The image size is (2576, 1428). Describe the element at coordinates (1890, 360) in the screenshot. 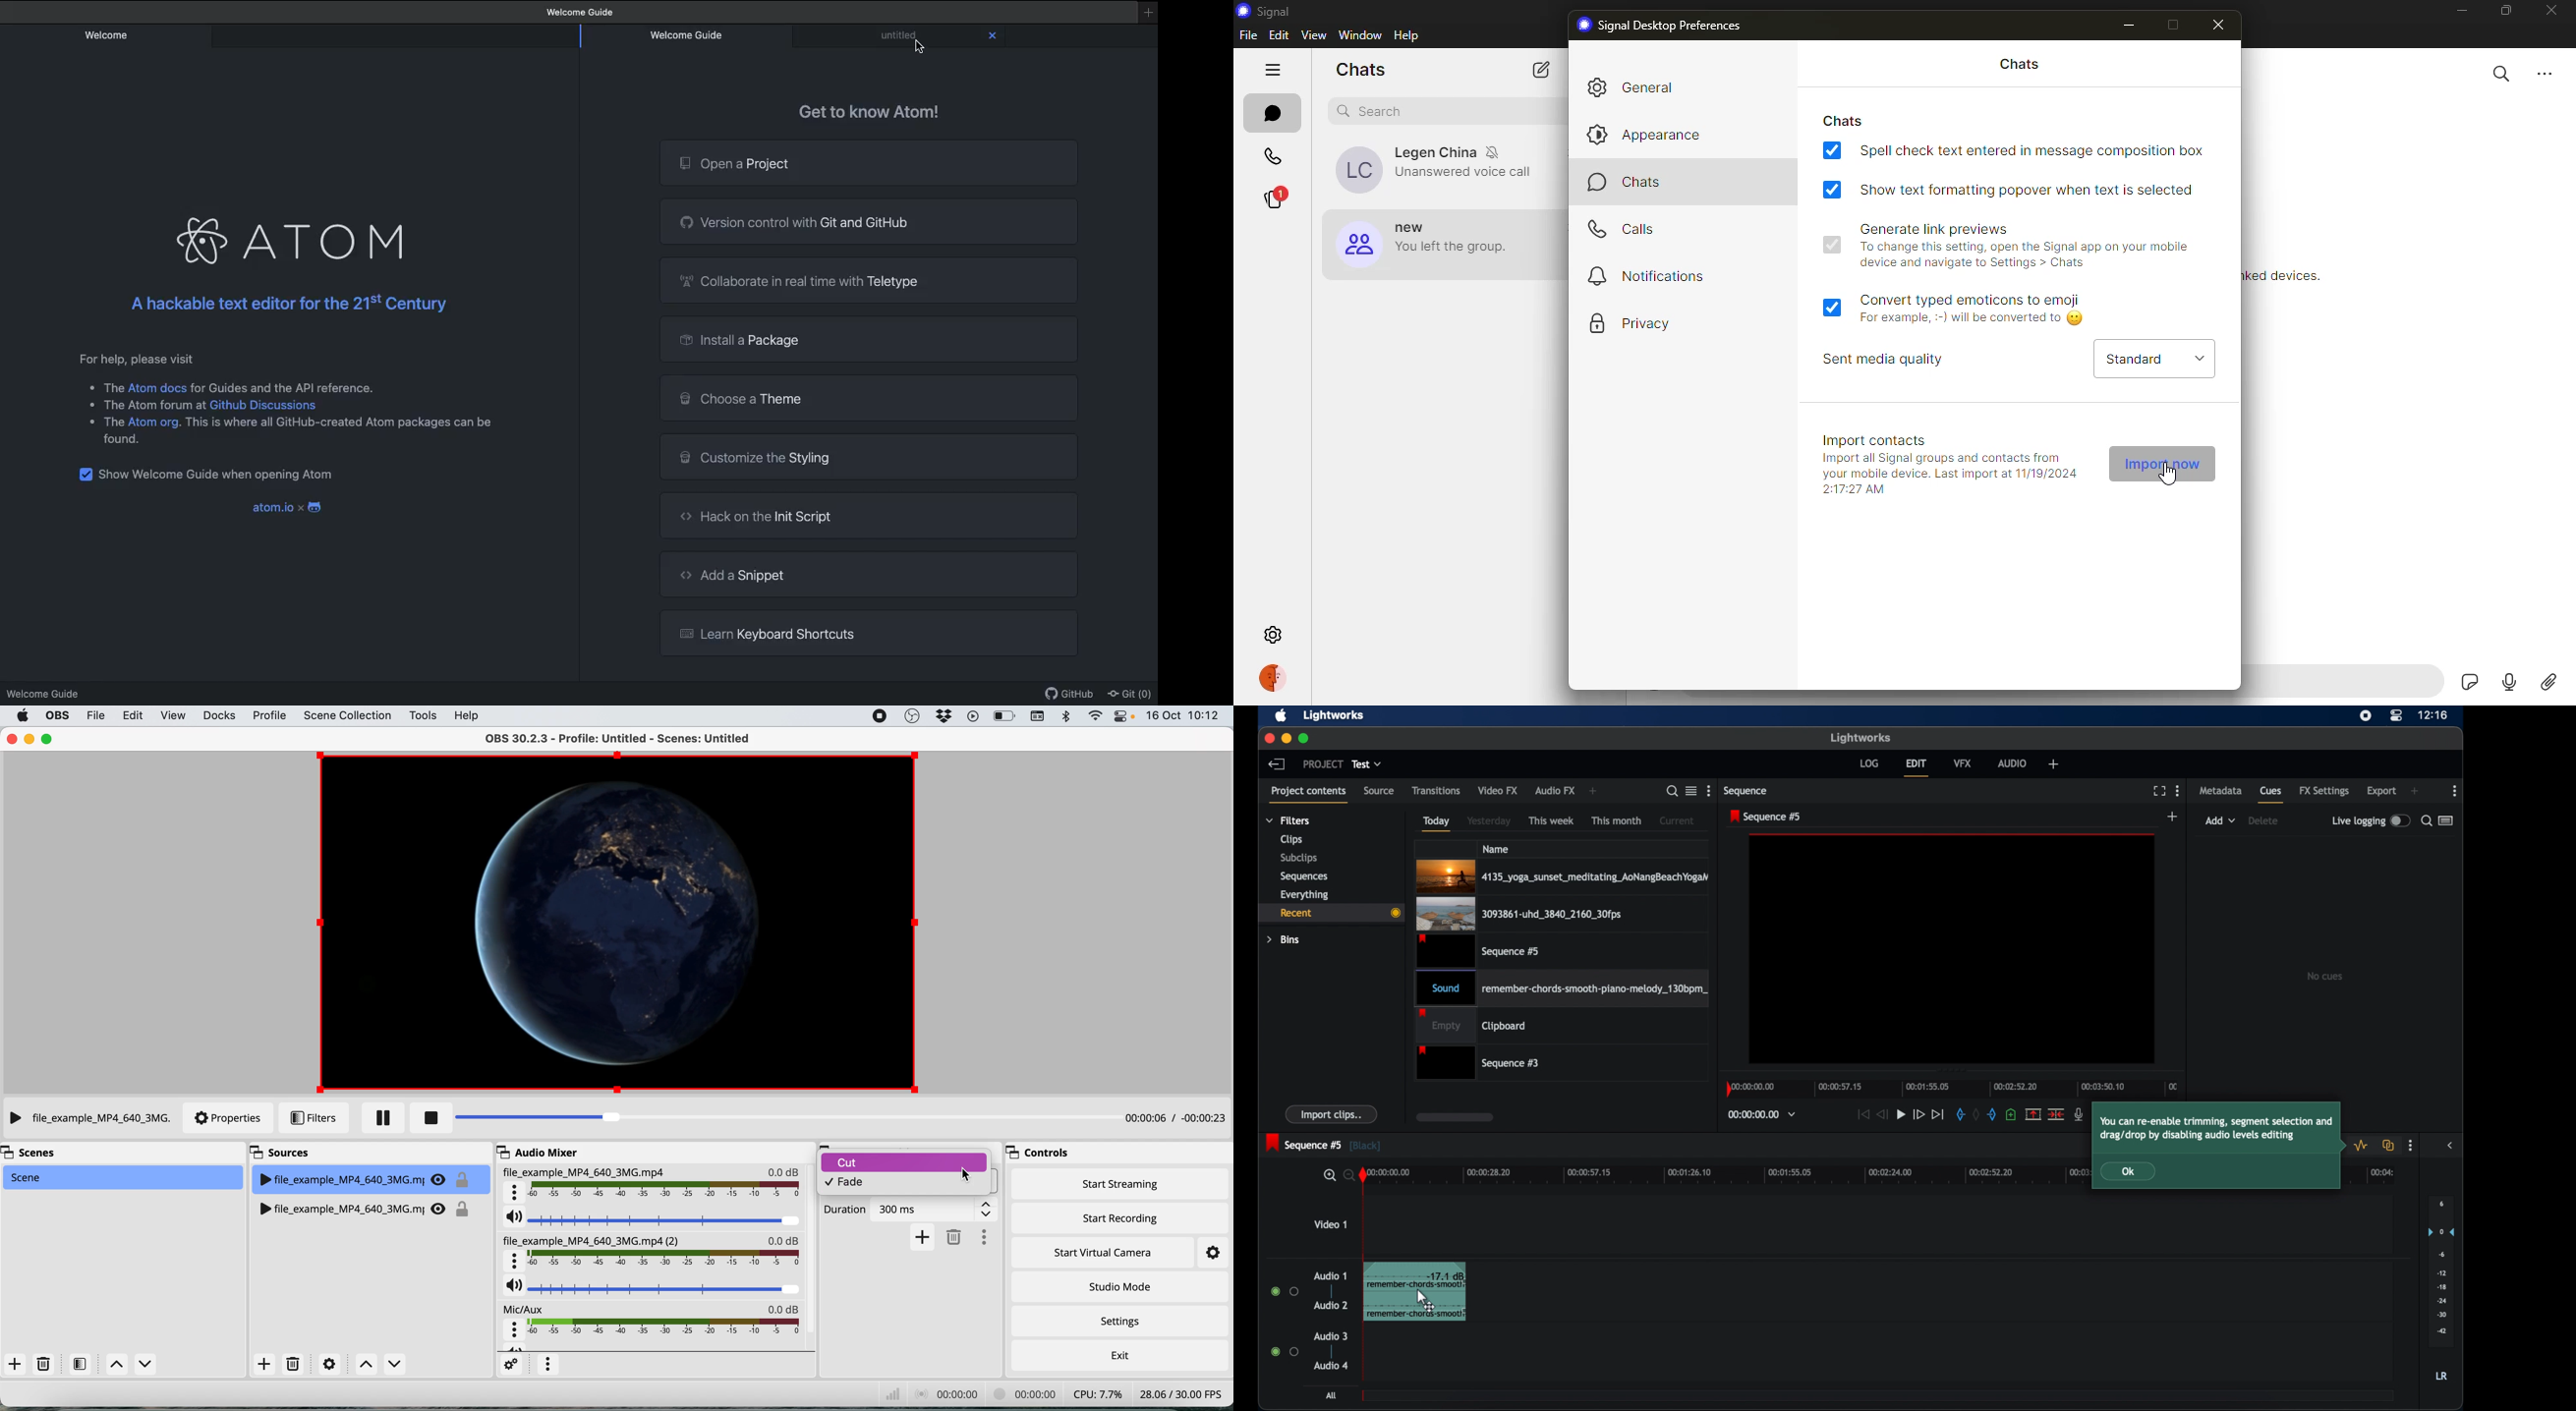

I see `sent media quality` at that location.